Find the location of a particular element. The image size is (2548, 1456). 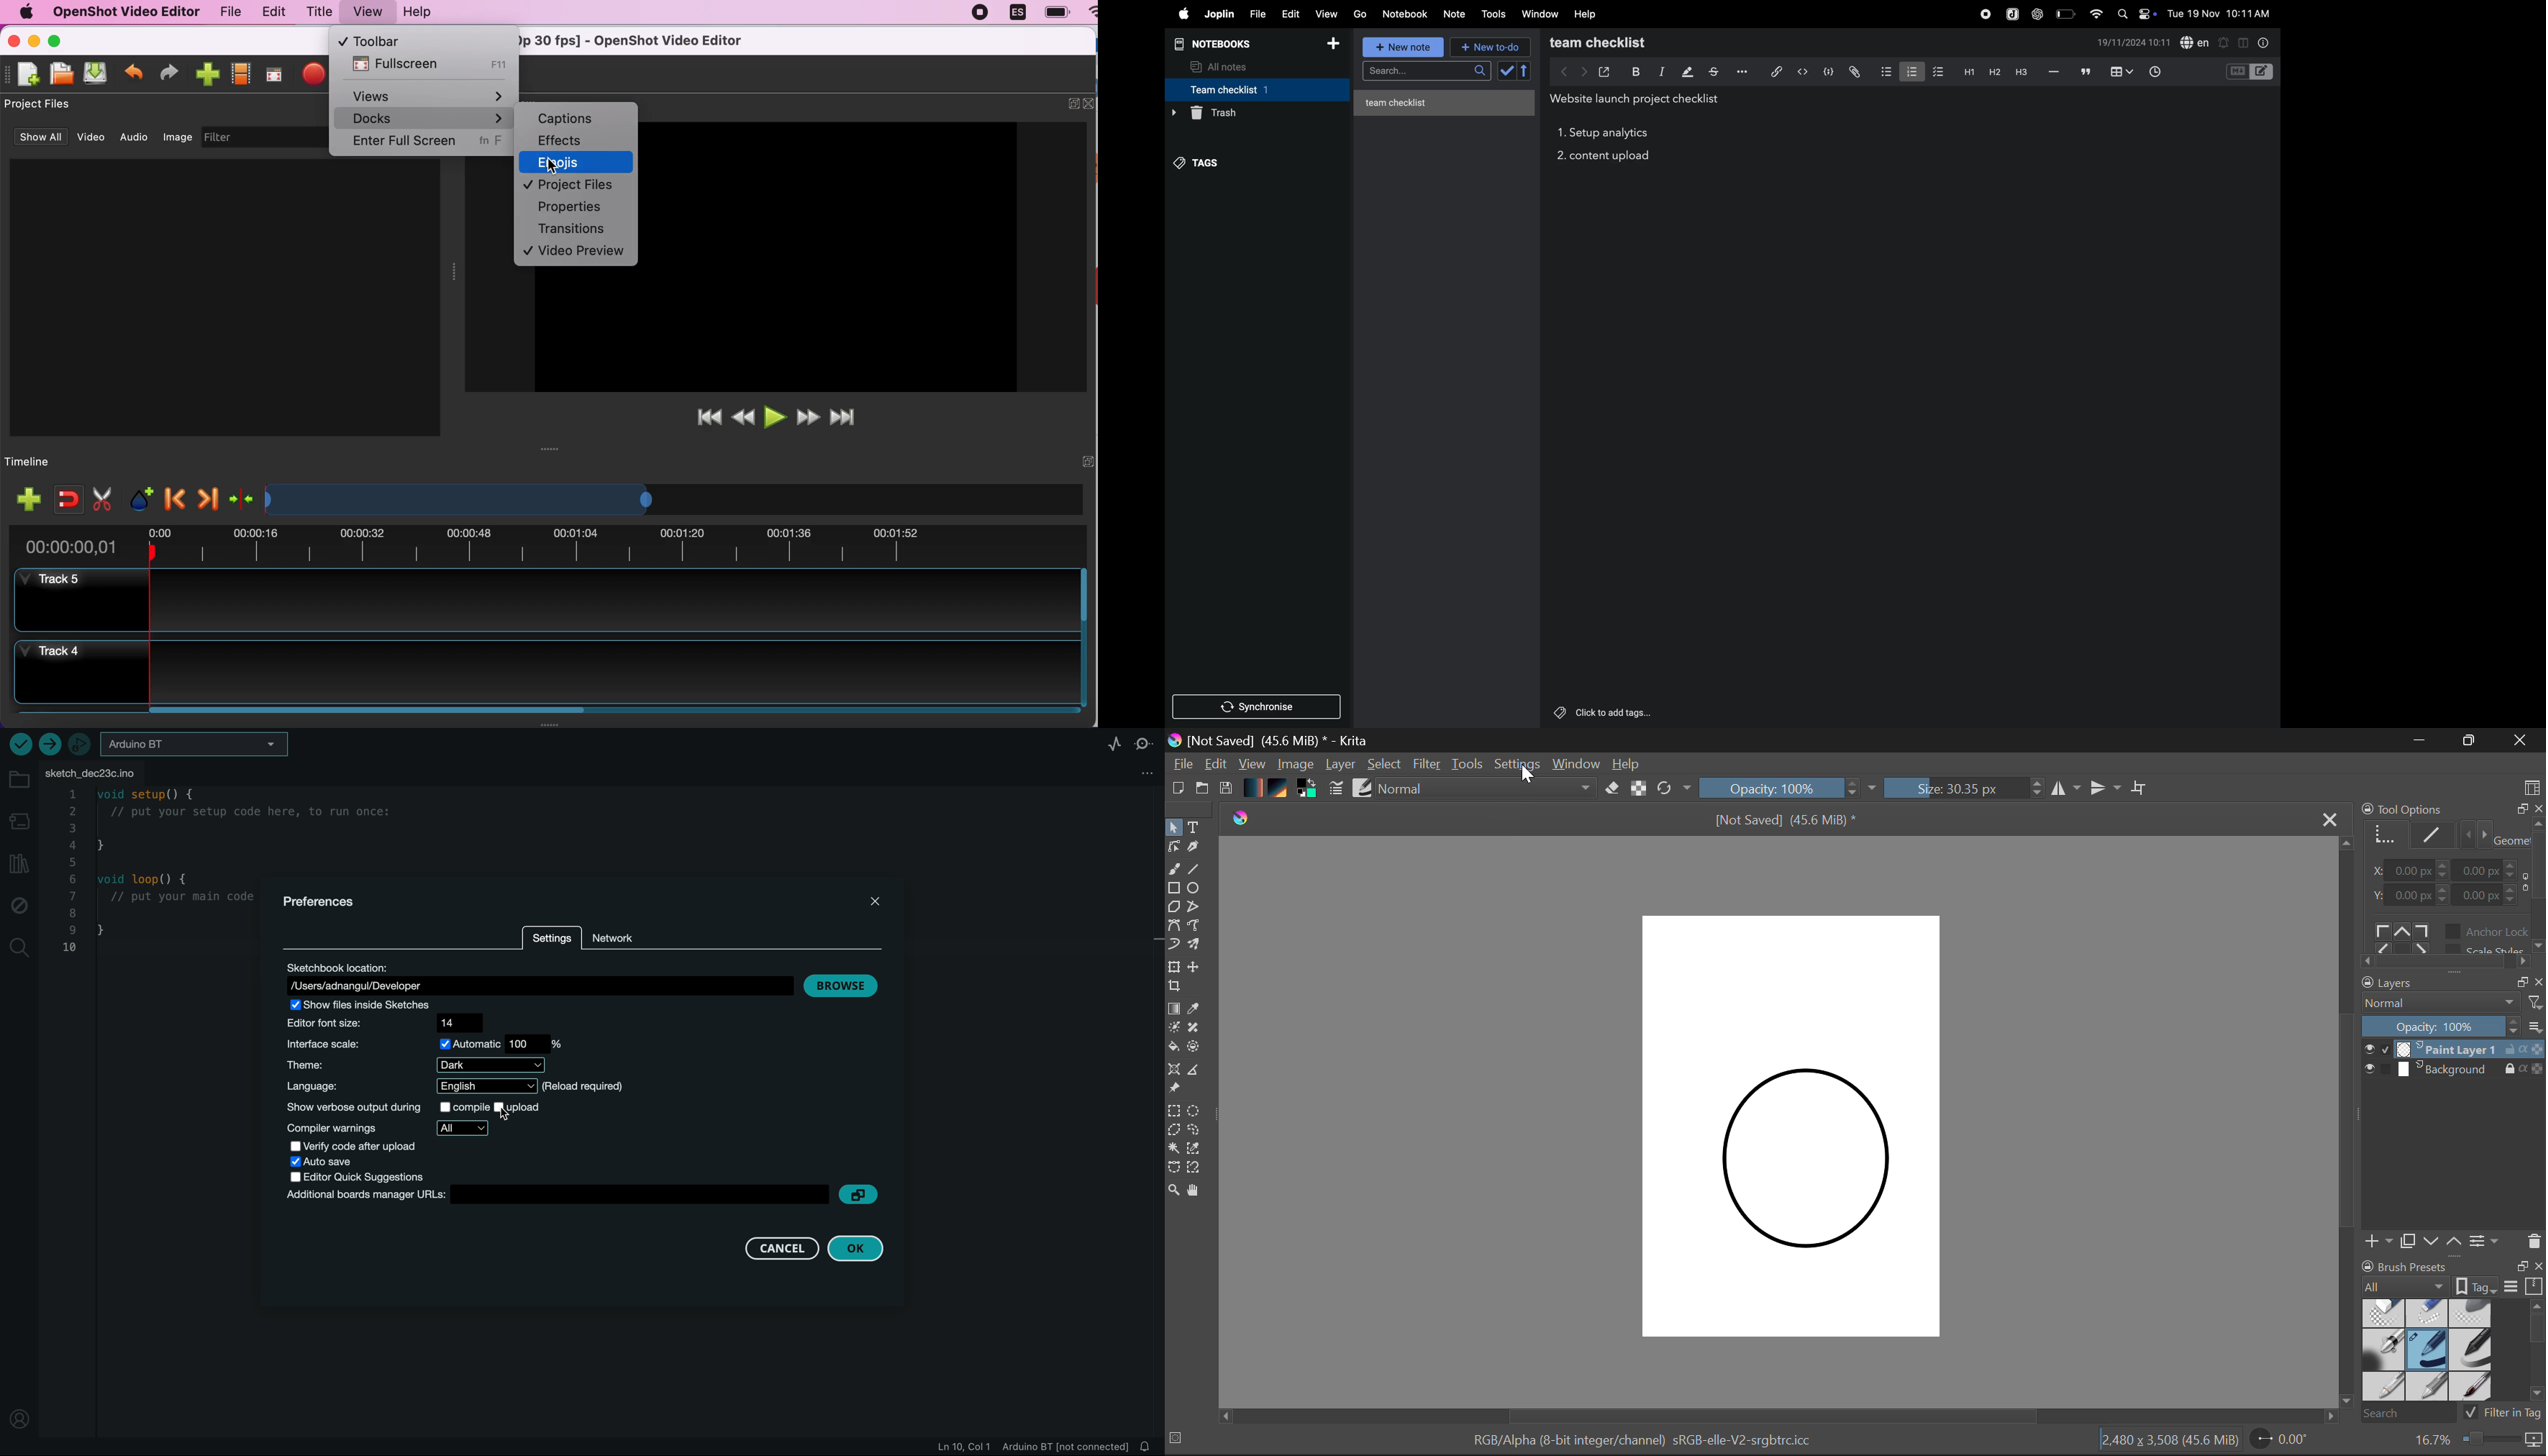

settings is located at coordinates (555, 939).